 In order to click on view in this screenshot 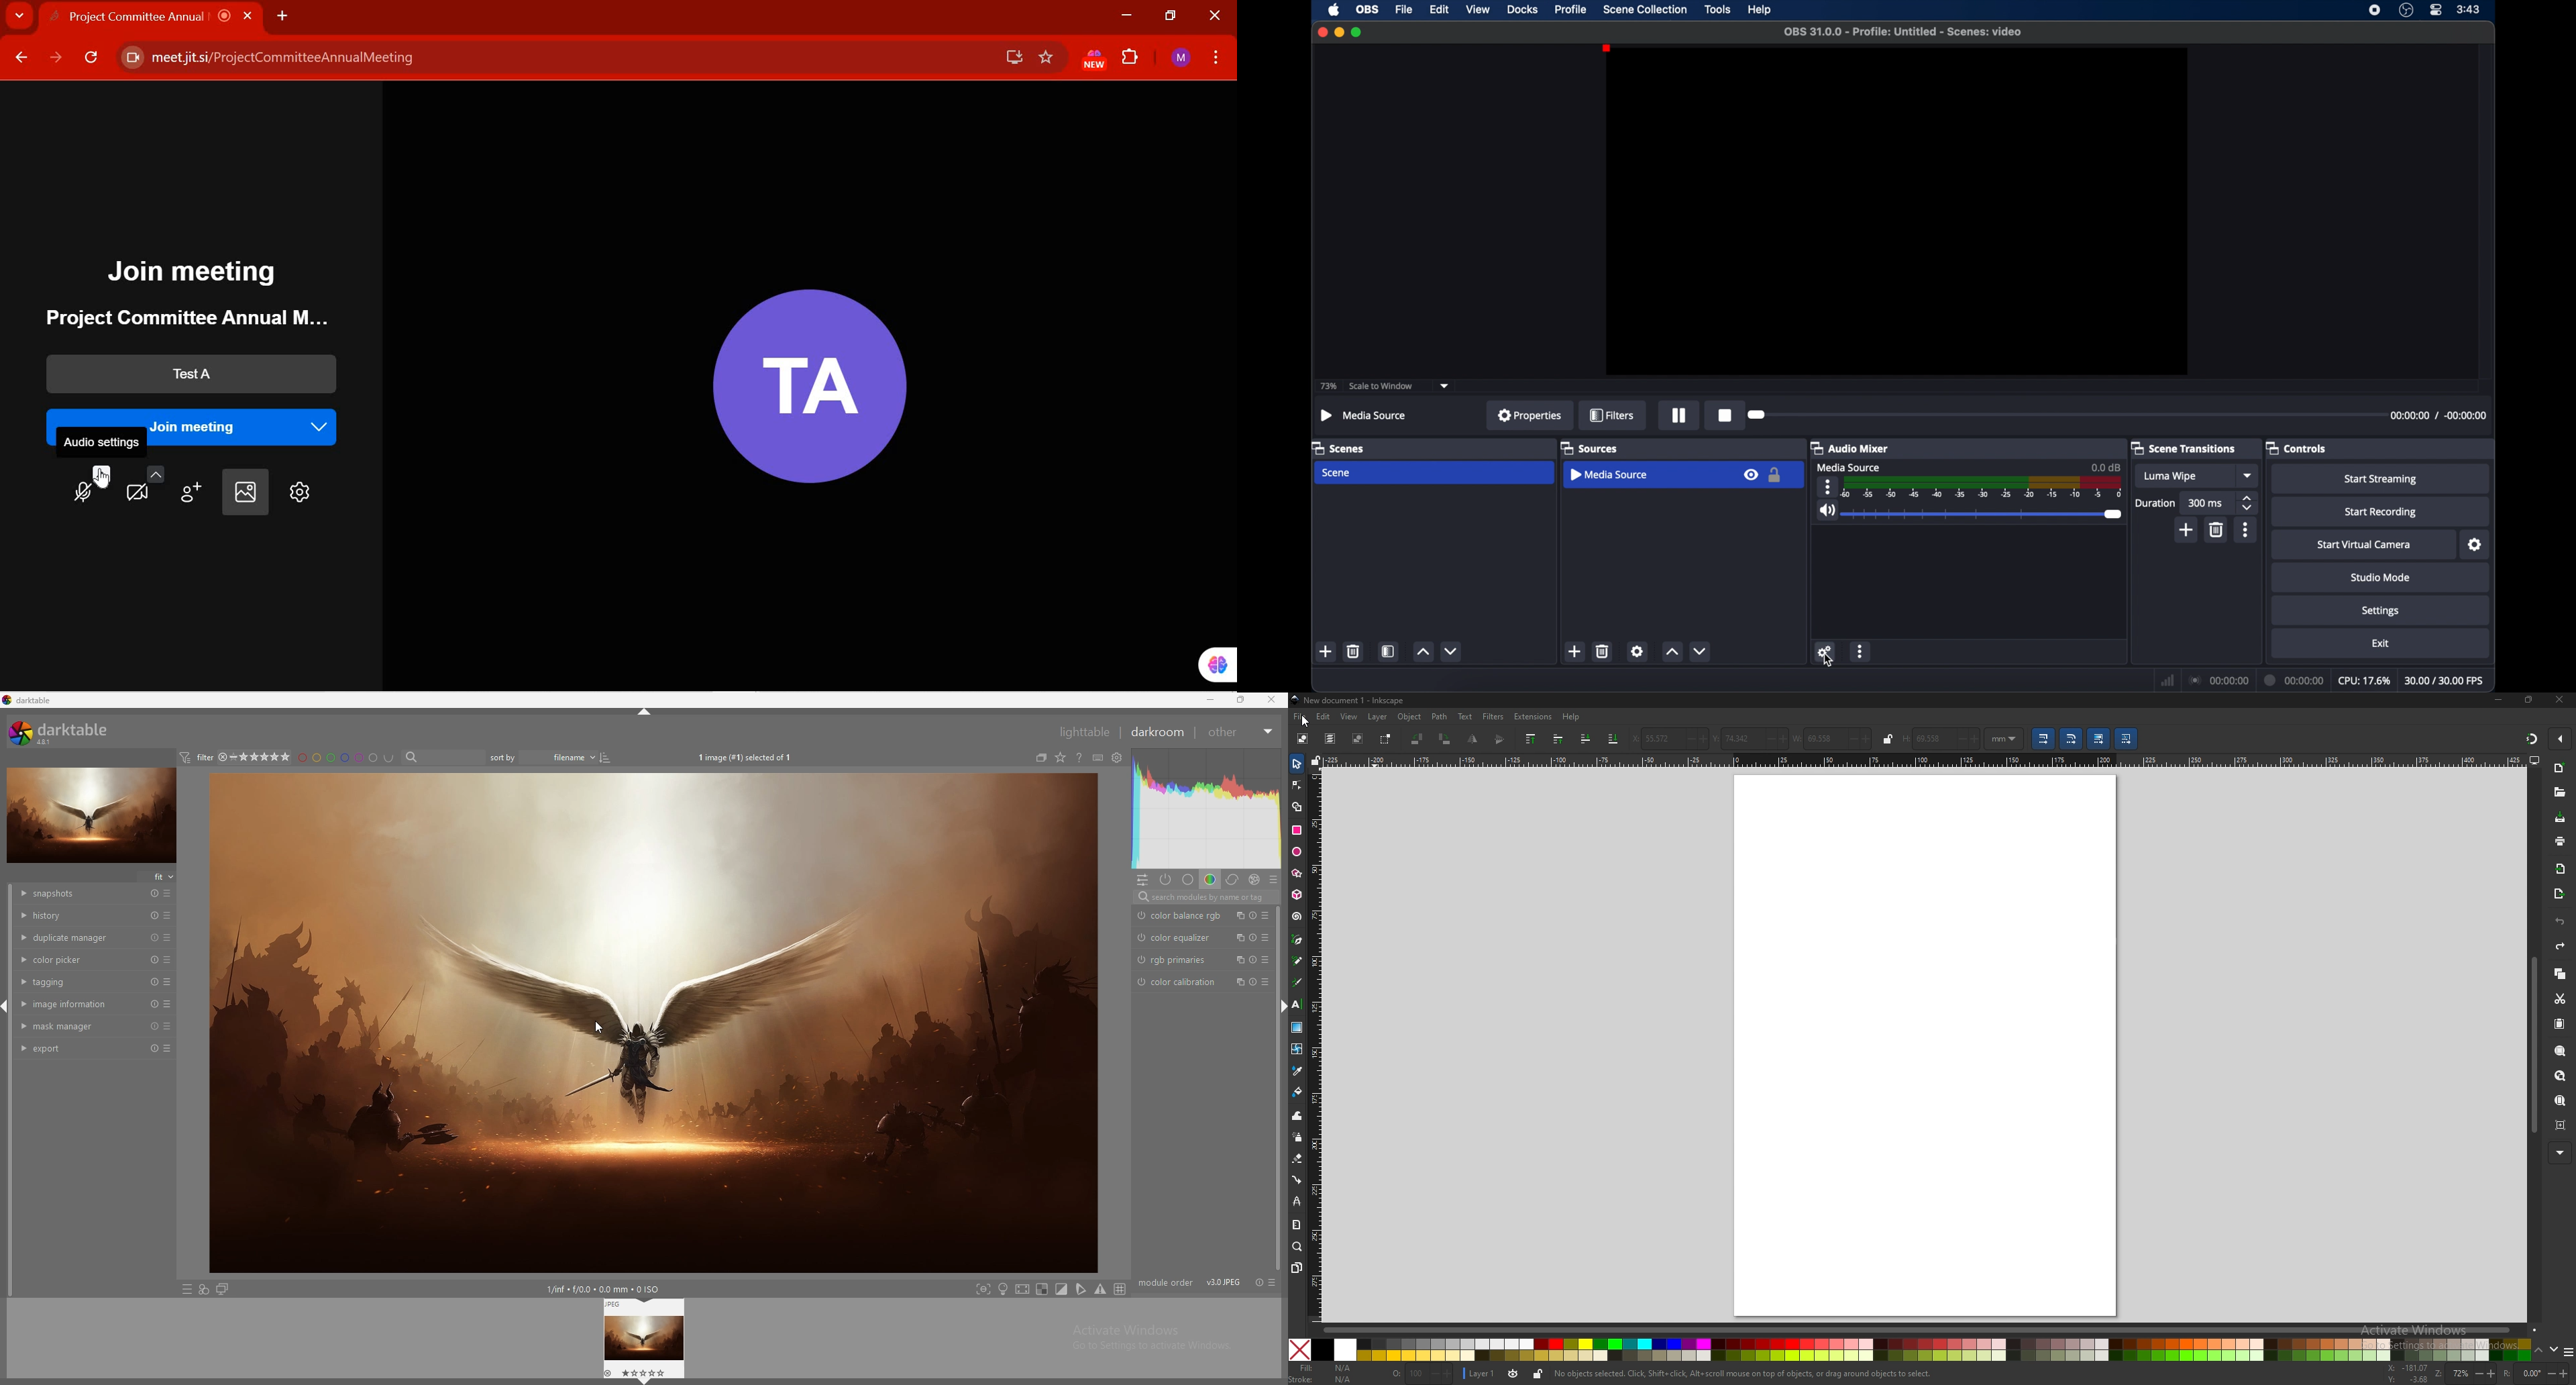, I will do `click(1478, 8)`.